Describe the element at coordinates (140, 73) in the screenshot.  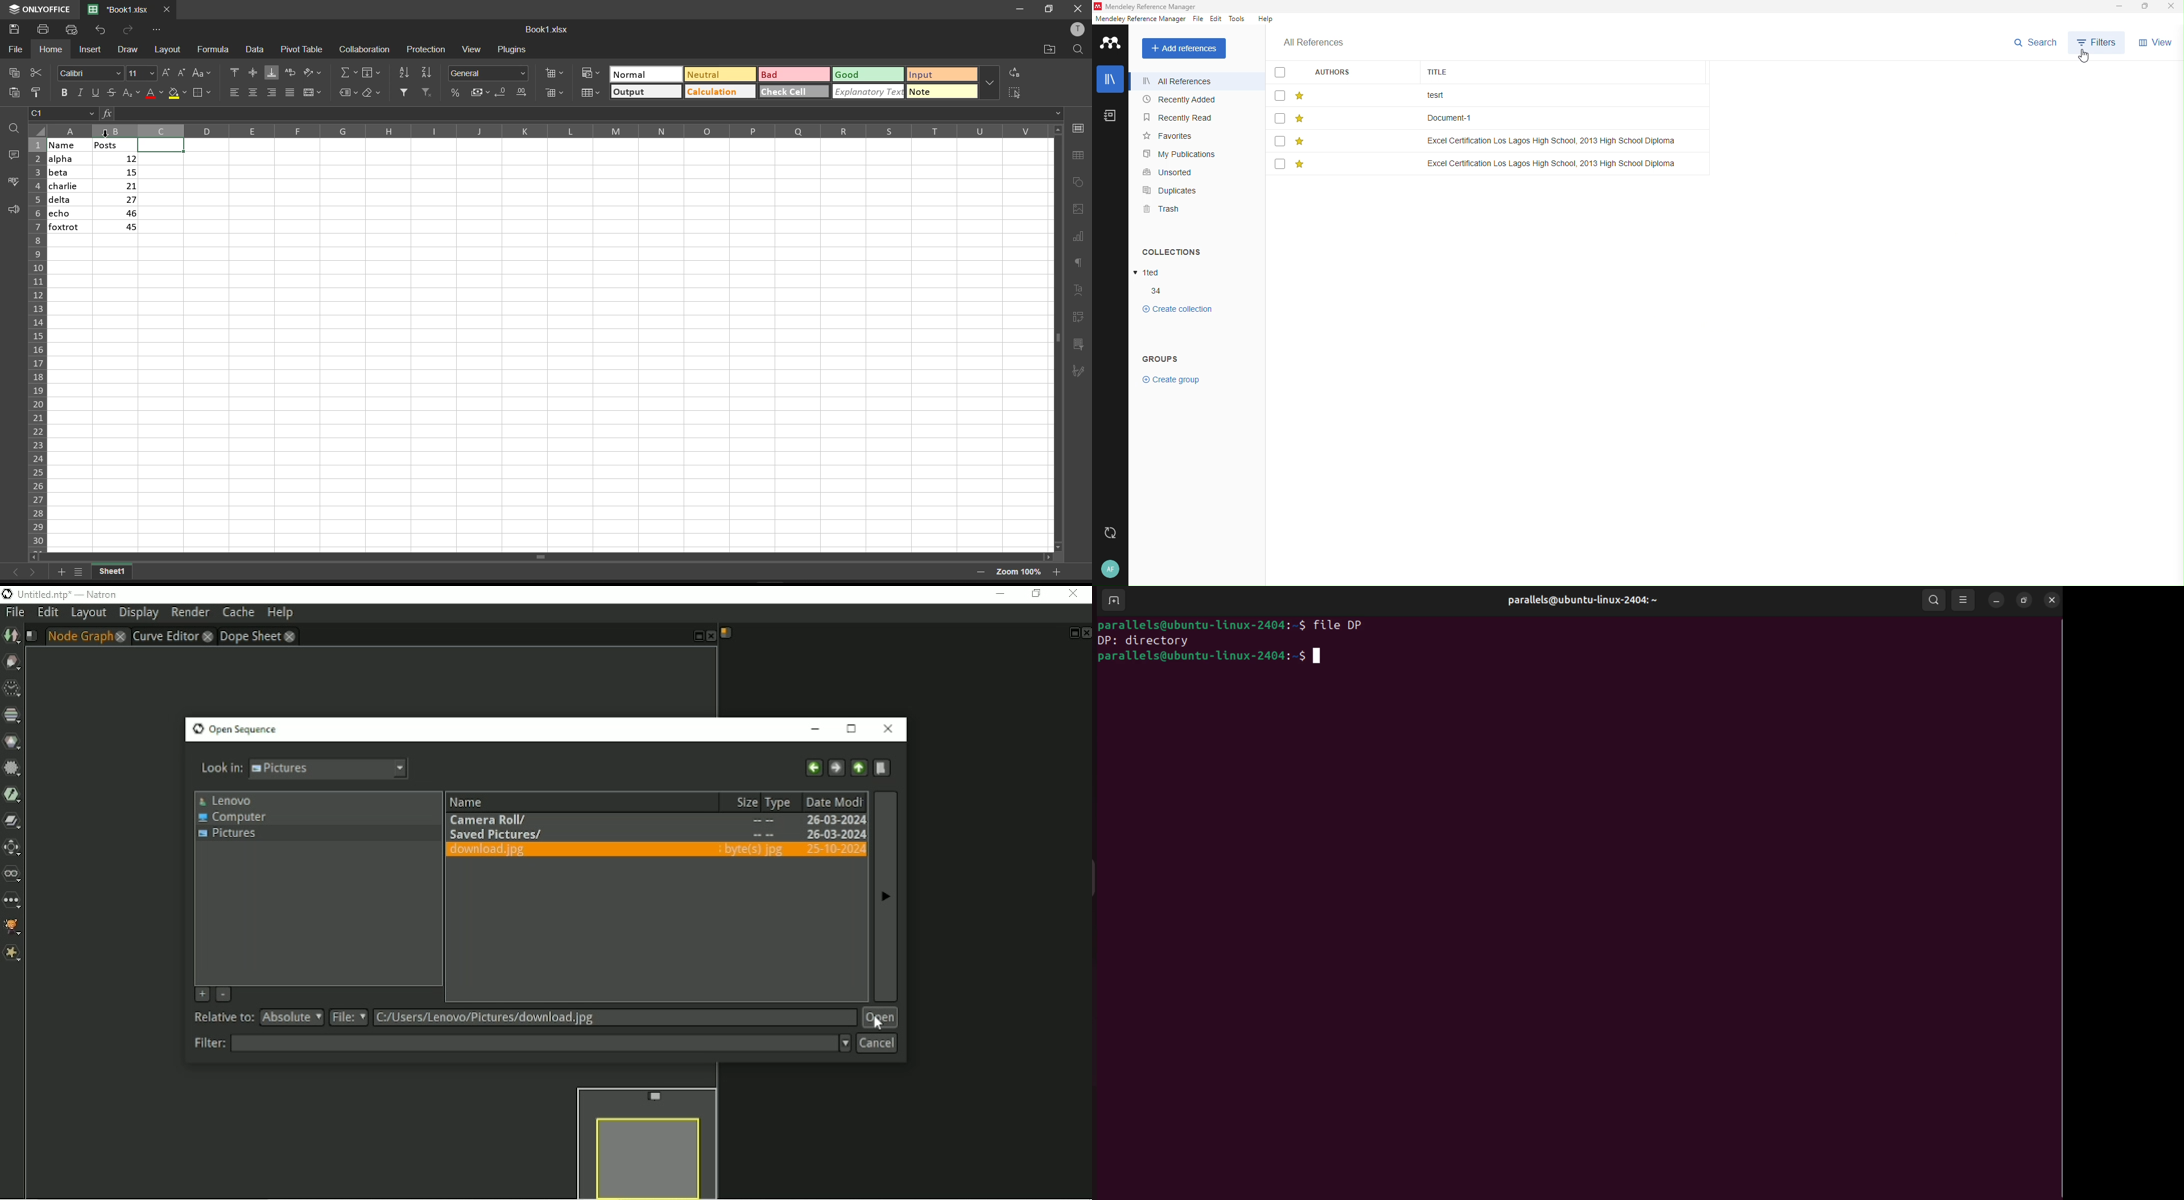
I see `font size` at that location.